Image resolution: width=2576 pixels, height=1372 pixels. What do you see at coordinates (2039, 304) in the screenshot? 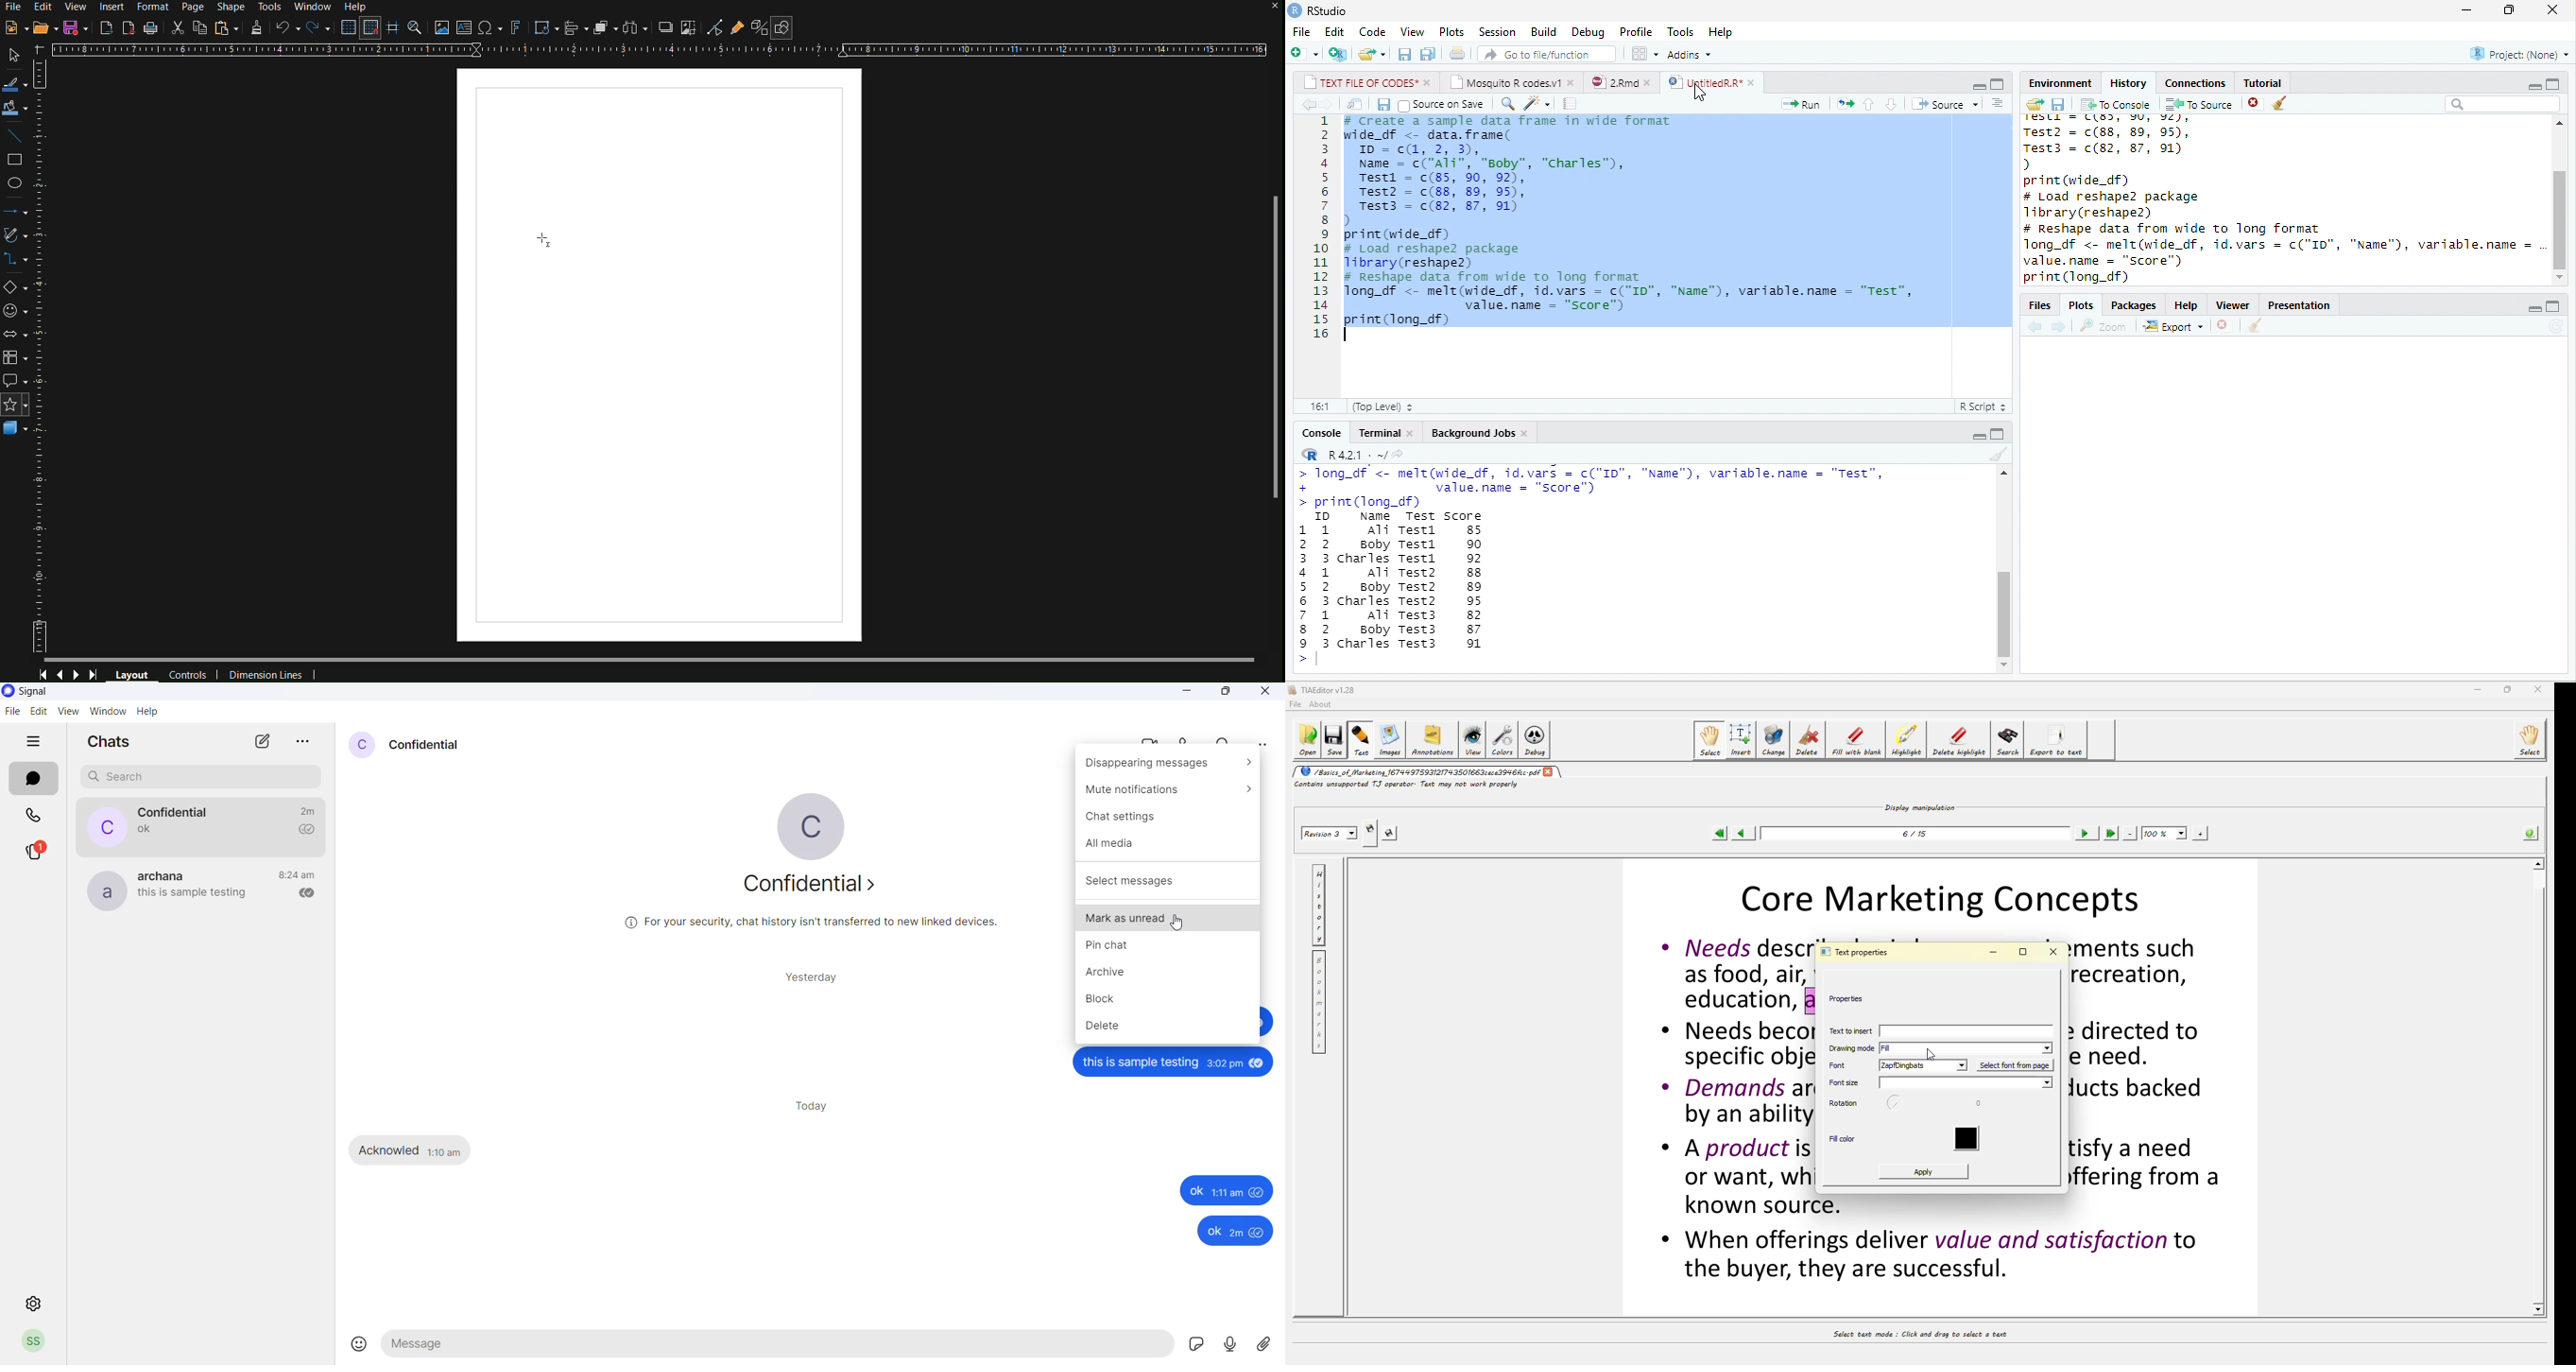
I see `Files` at bounding box center [2039, 304].